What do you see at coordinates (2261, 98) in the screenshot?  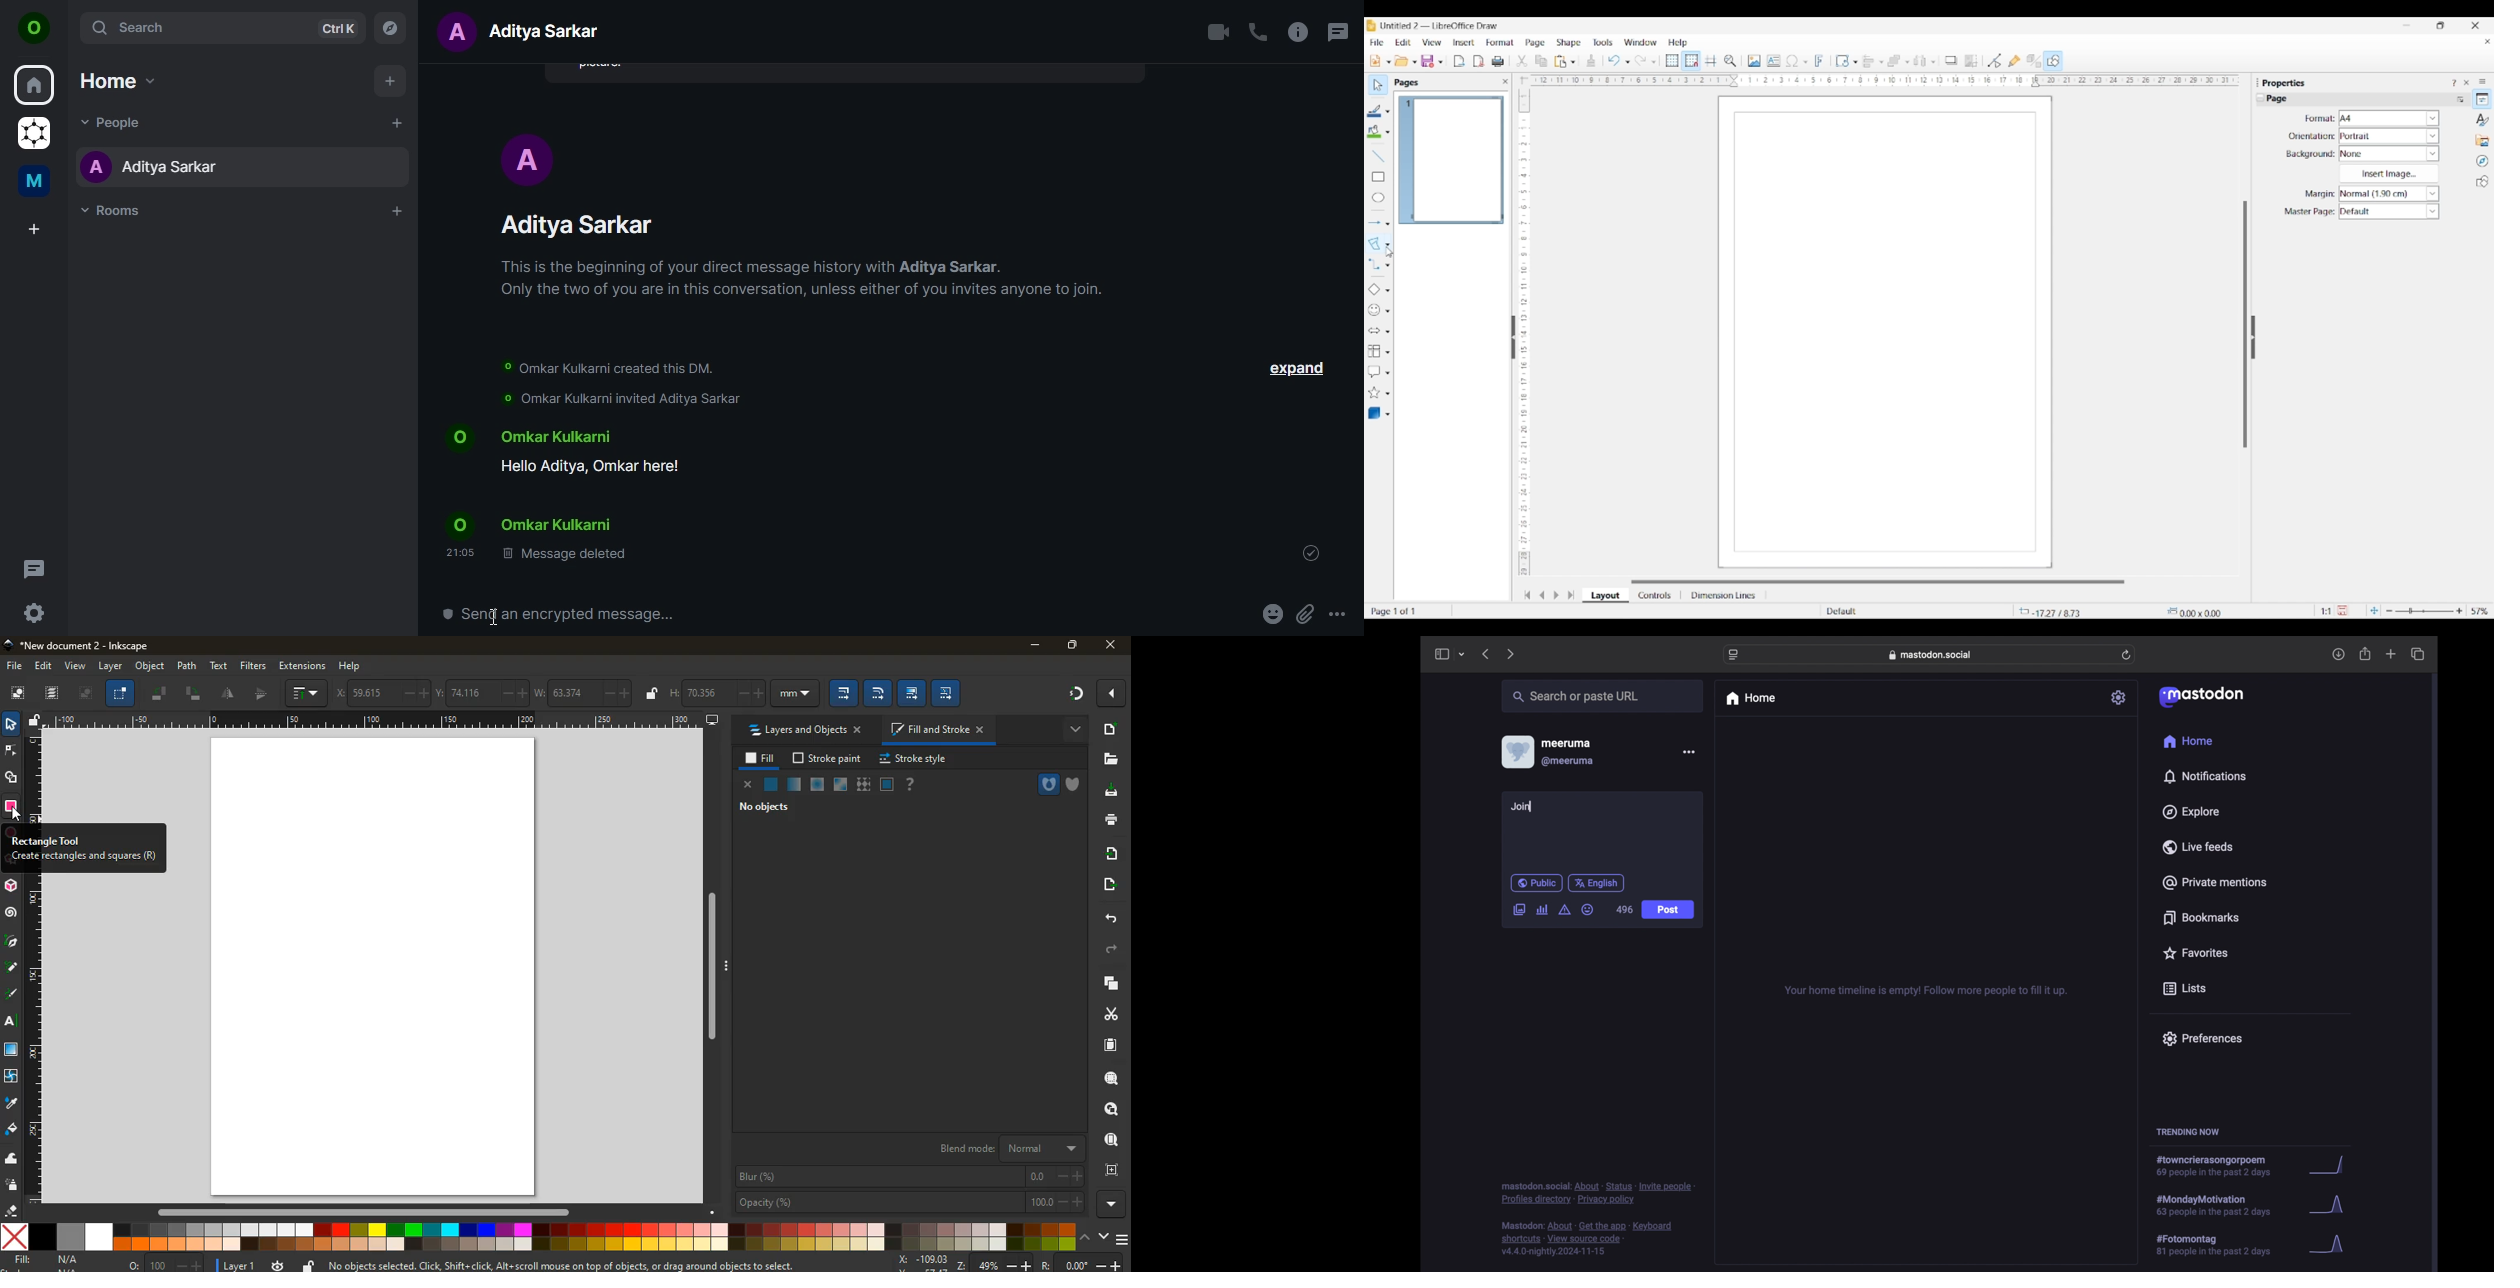 I see `Collapse page settings` at bounding box center [2261, 98].